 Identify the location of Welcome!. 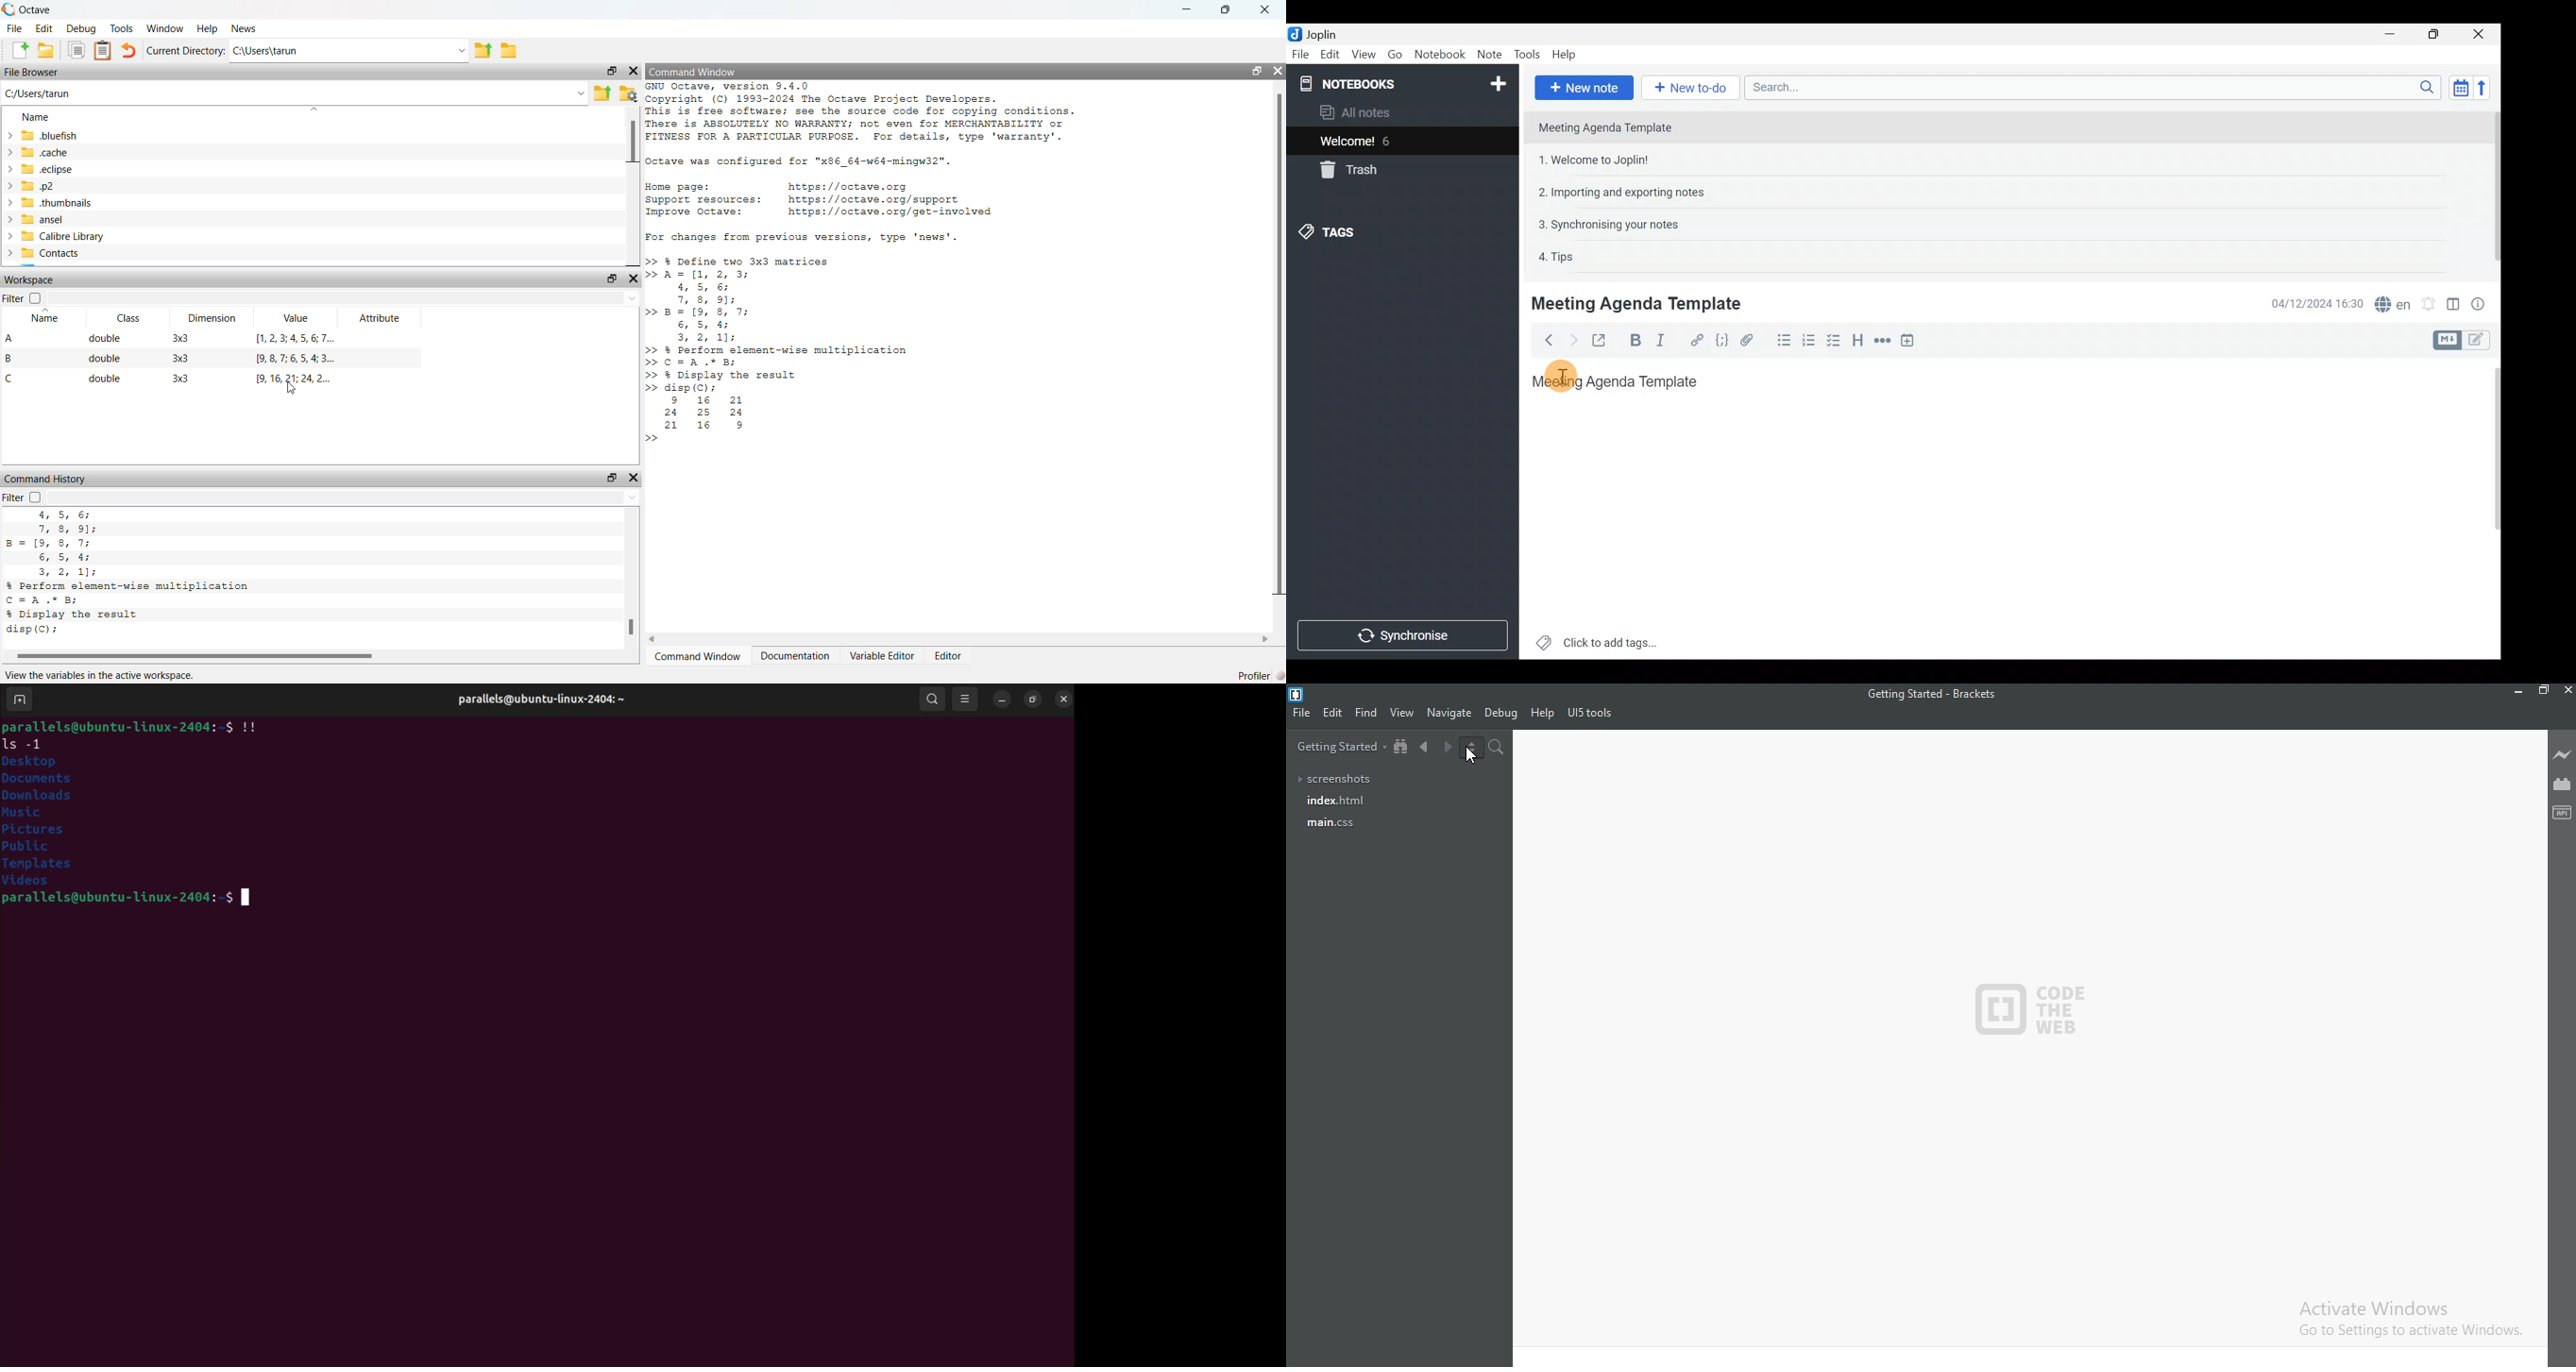
(1348, 142).